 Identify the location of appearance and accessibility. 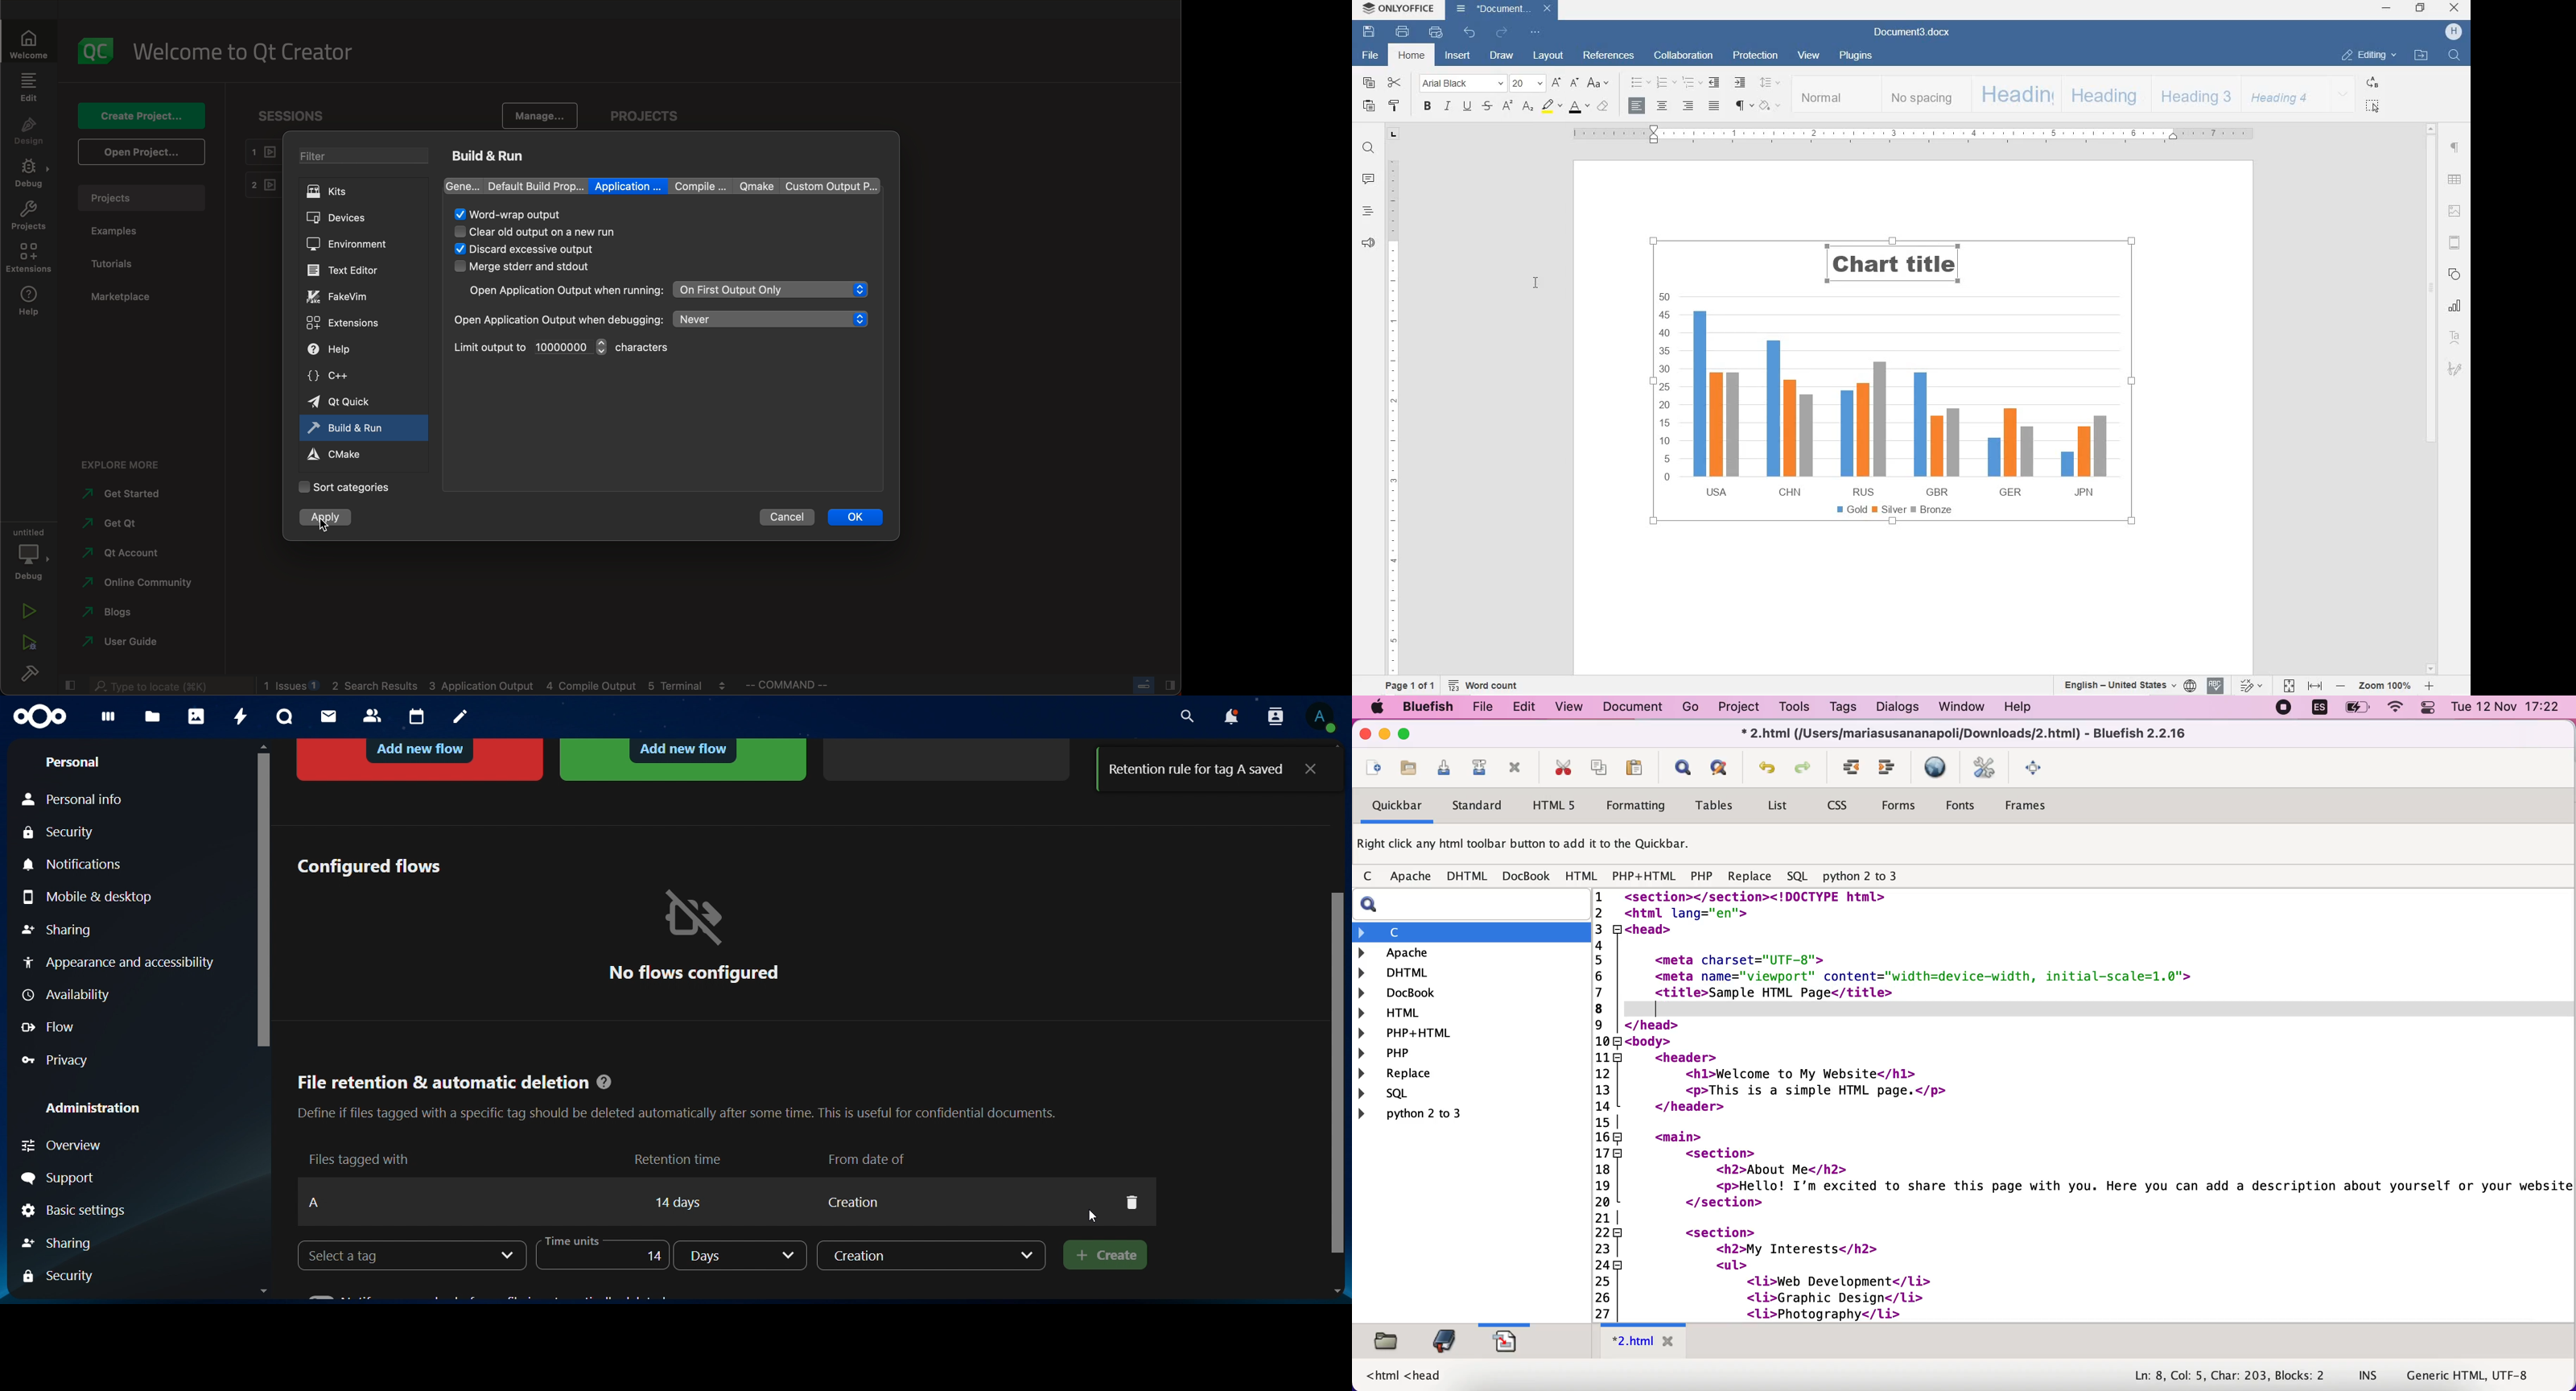
(118, 962).